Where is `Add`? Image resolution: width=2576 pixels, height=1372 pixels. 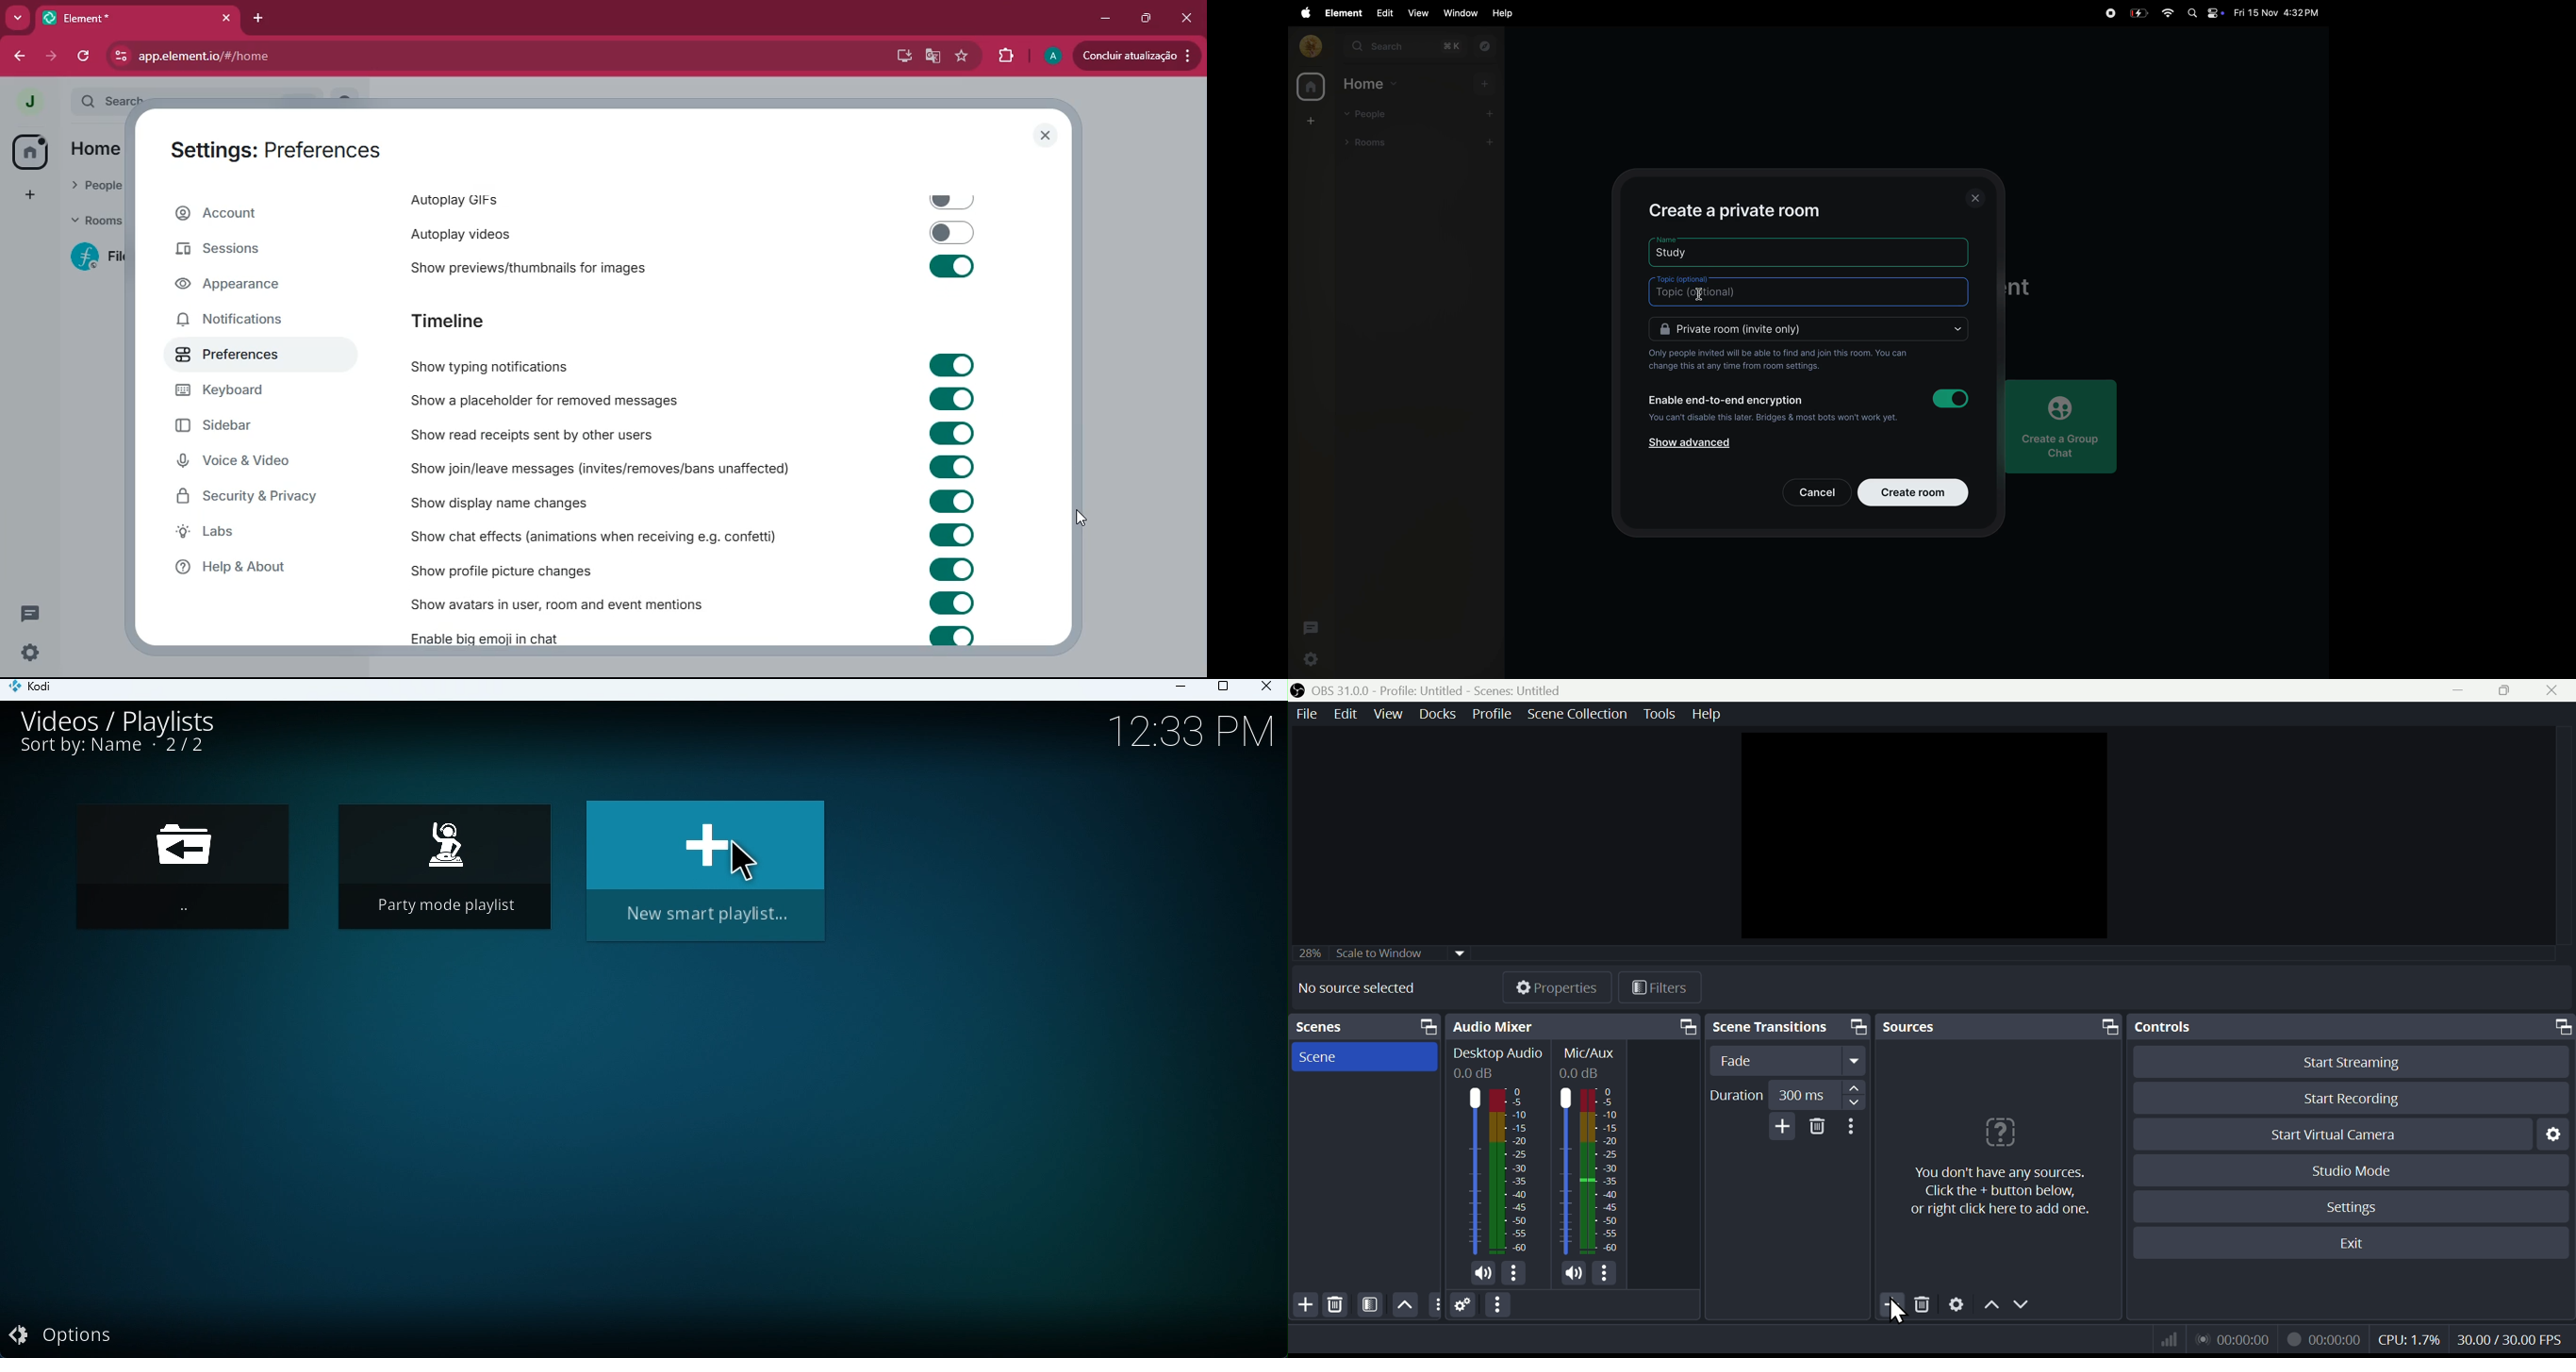 Add is located at coordinates (1304, 1306).